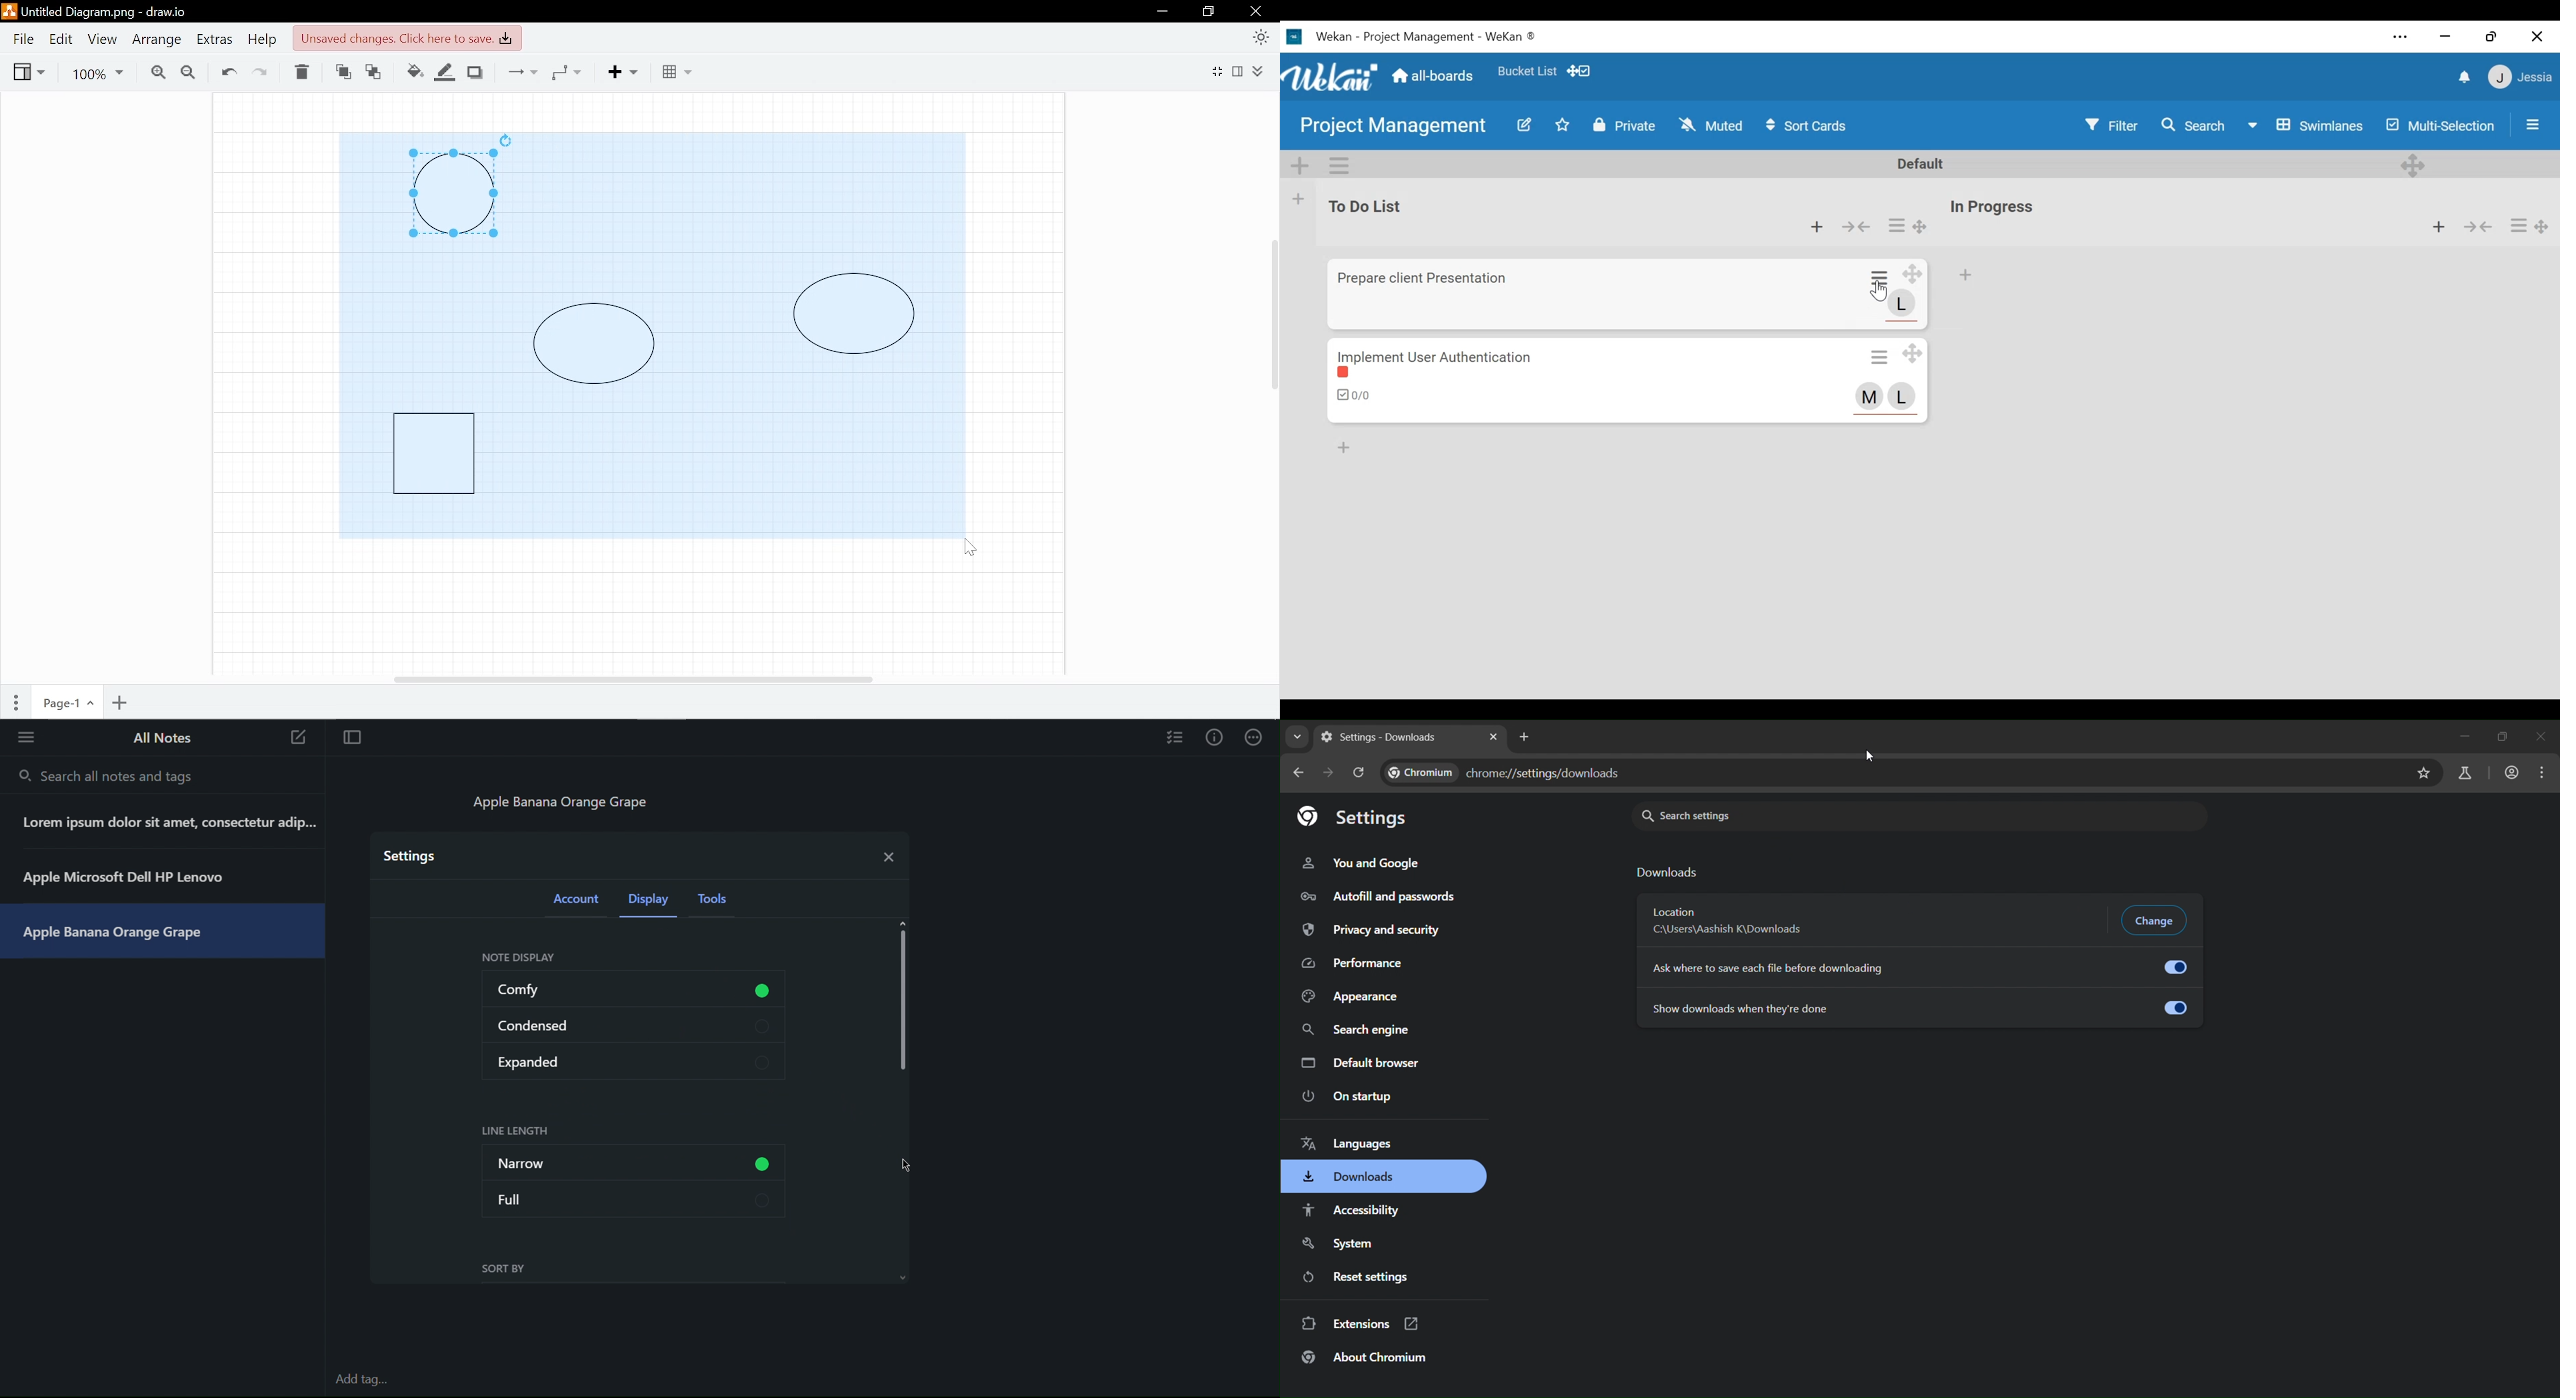 This screenshot has height=1400, width=2576. I want to click on New Note, so click(299, 740).